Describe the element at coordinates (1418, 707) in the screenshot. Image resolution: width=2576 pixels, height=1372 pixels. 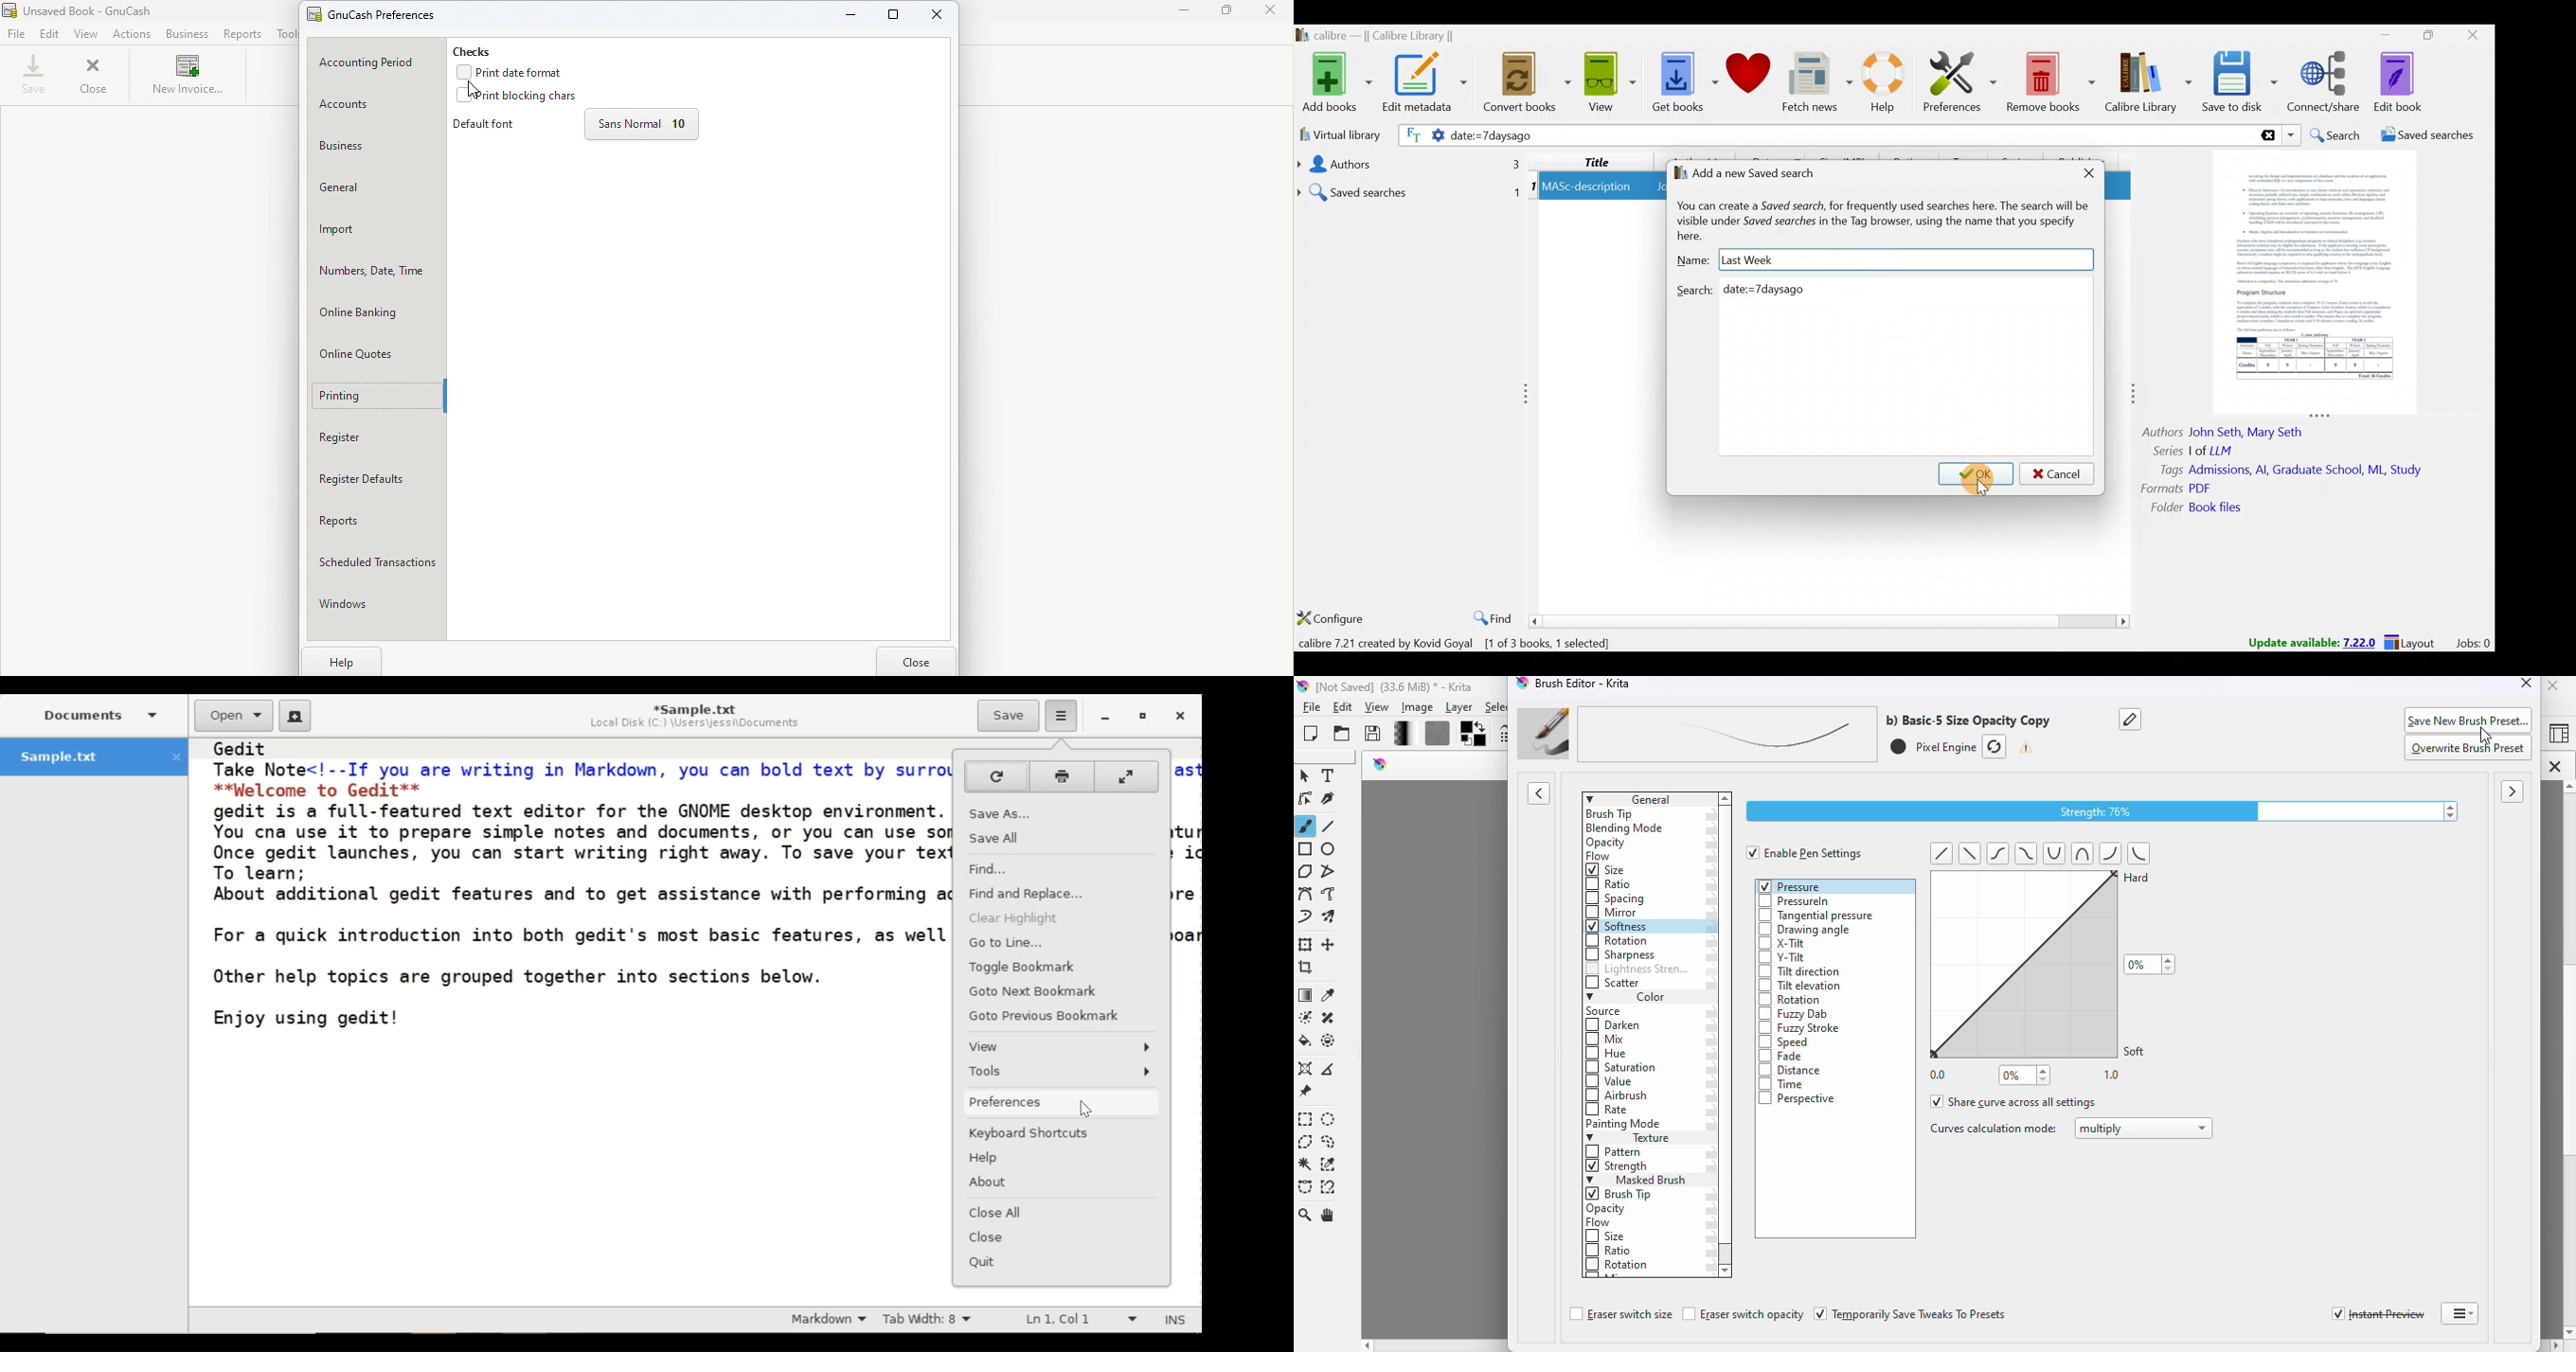
I see `image` at that location.